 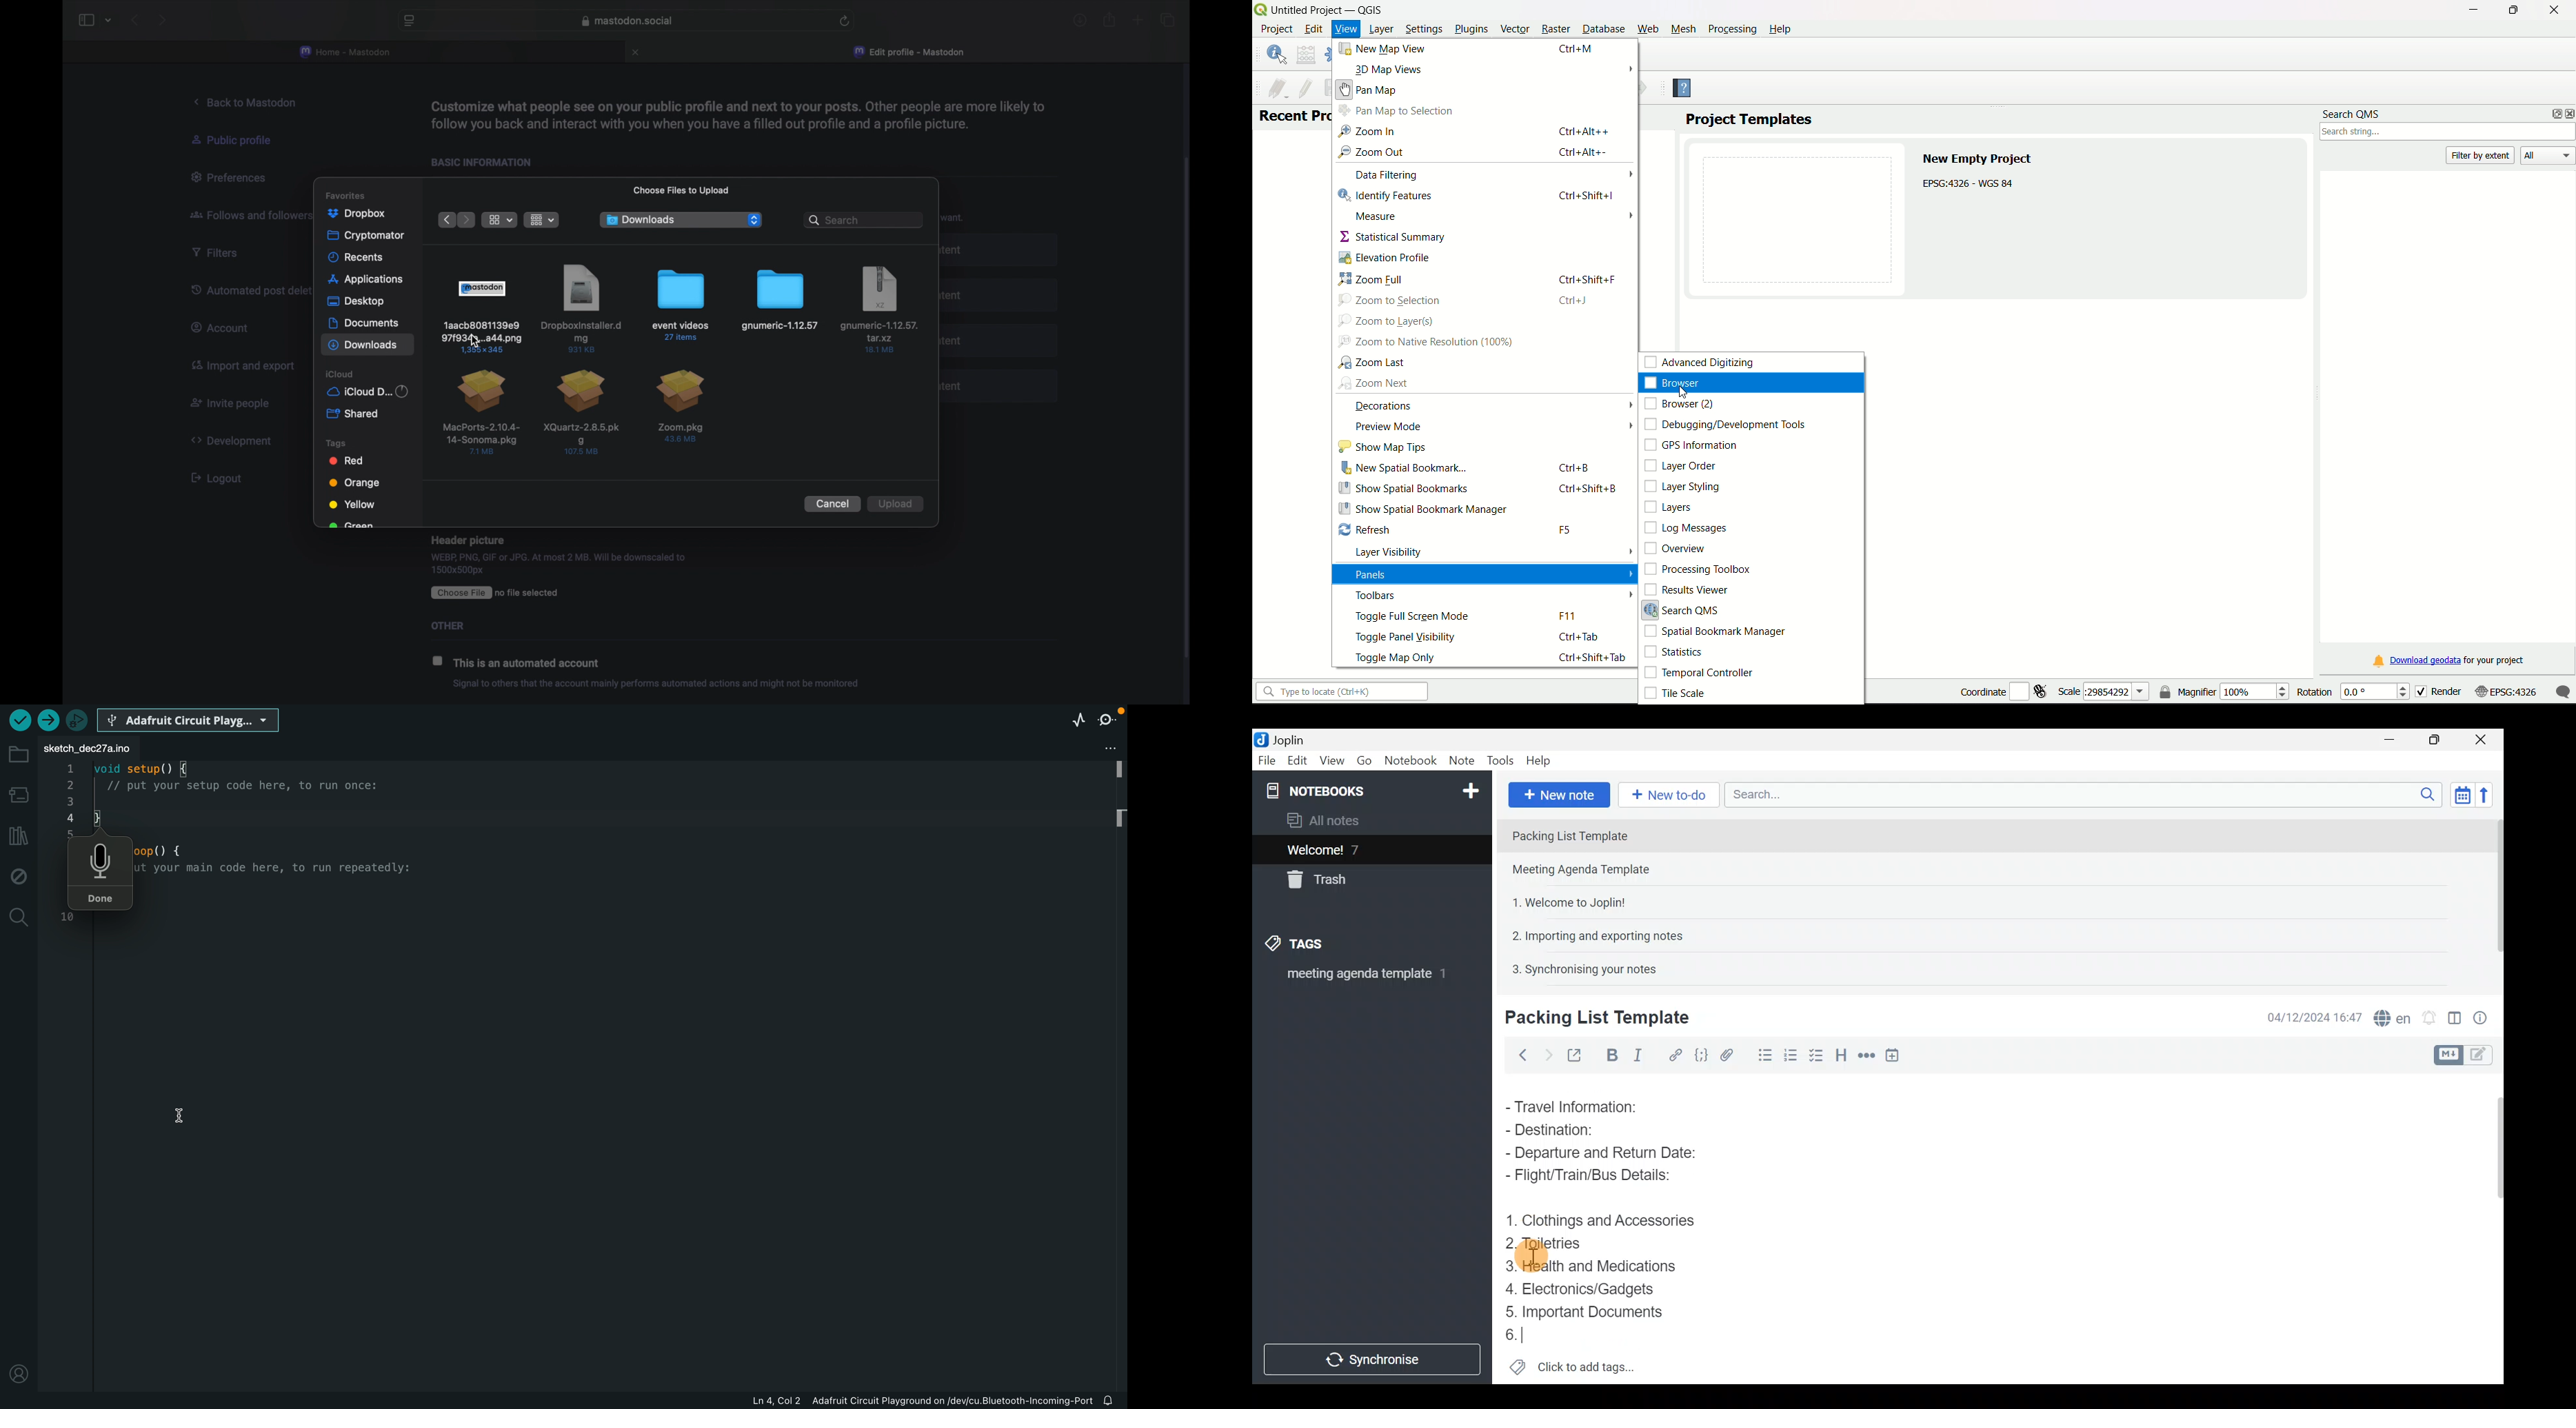 What do you see at coordinates (1687, 590) in the screenshot?
I see `Results viewer` at bounding box center [1687, 590].